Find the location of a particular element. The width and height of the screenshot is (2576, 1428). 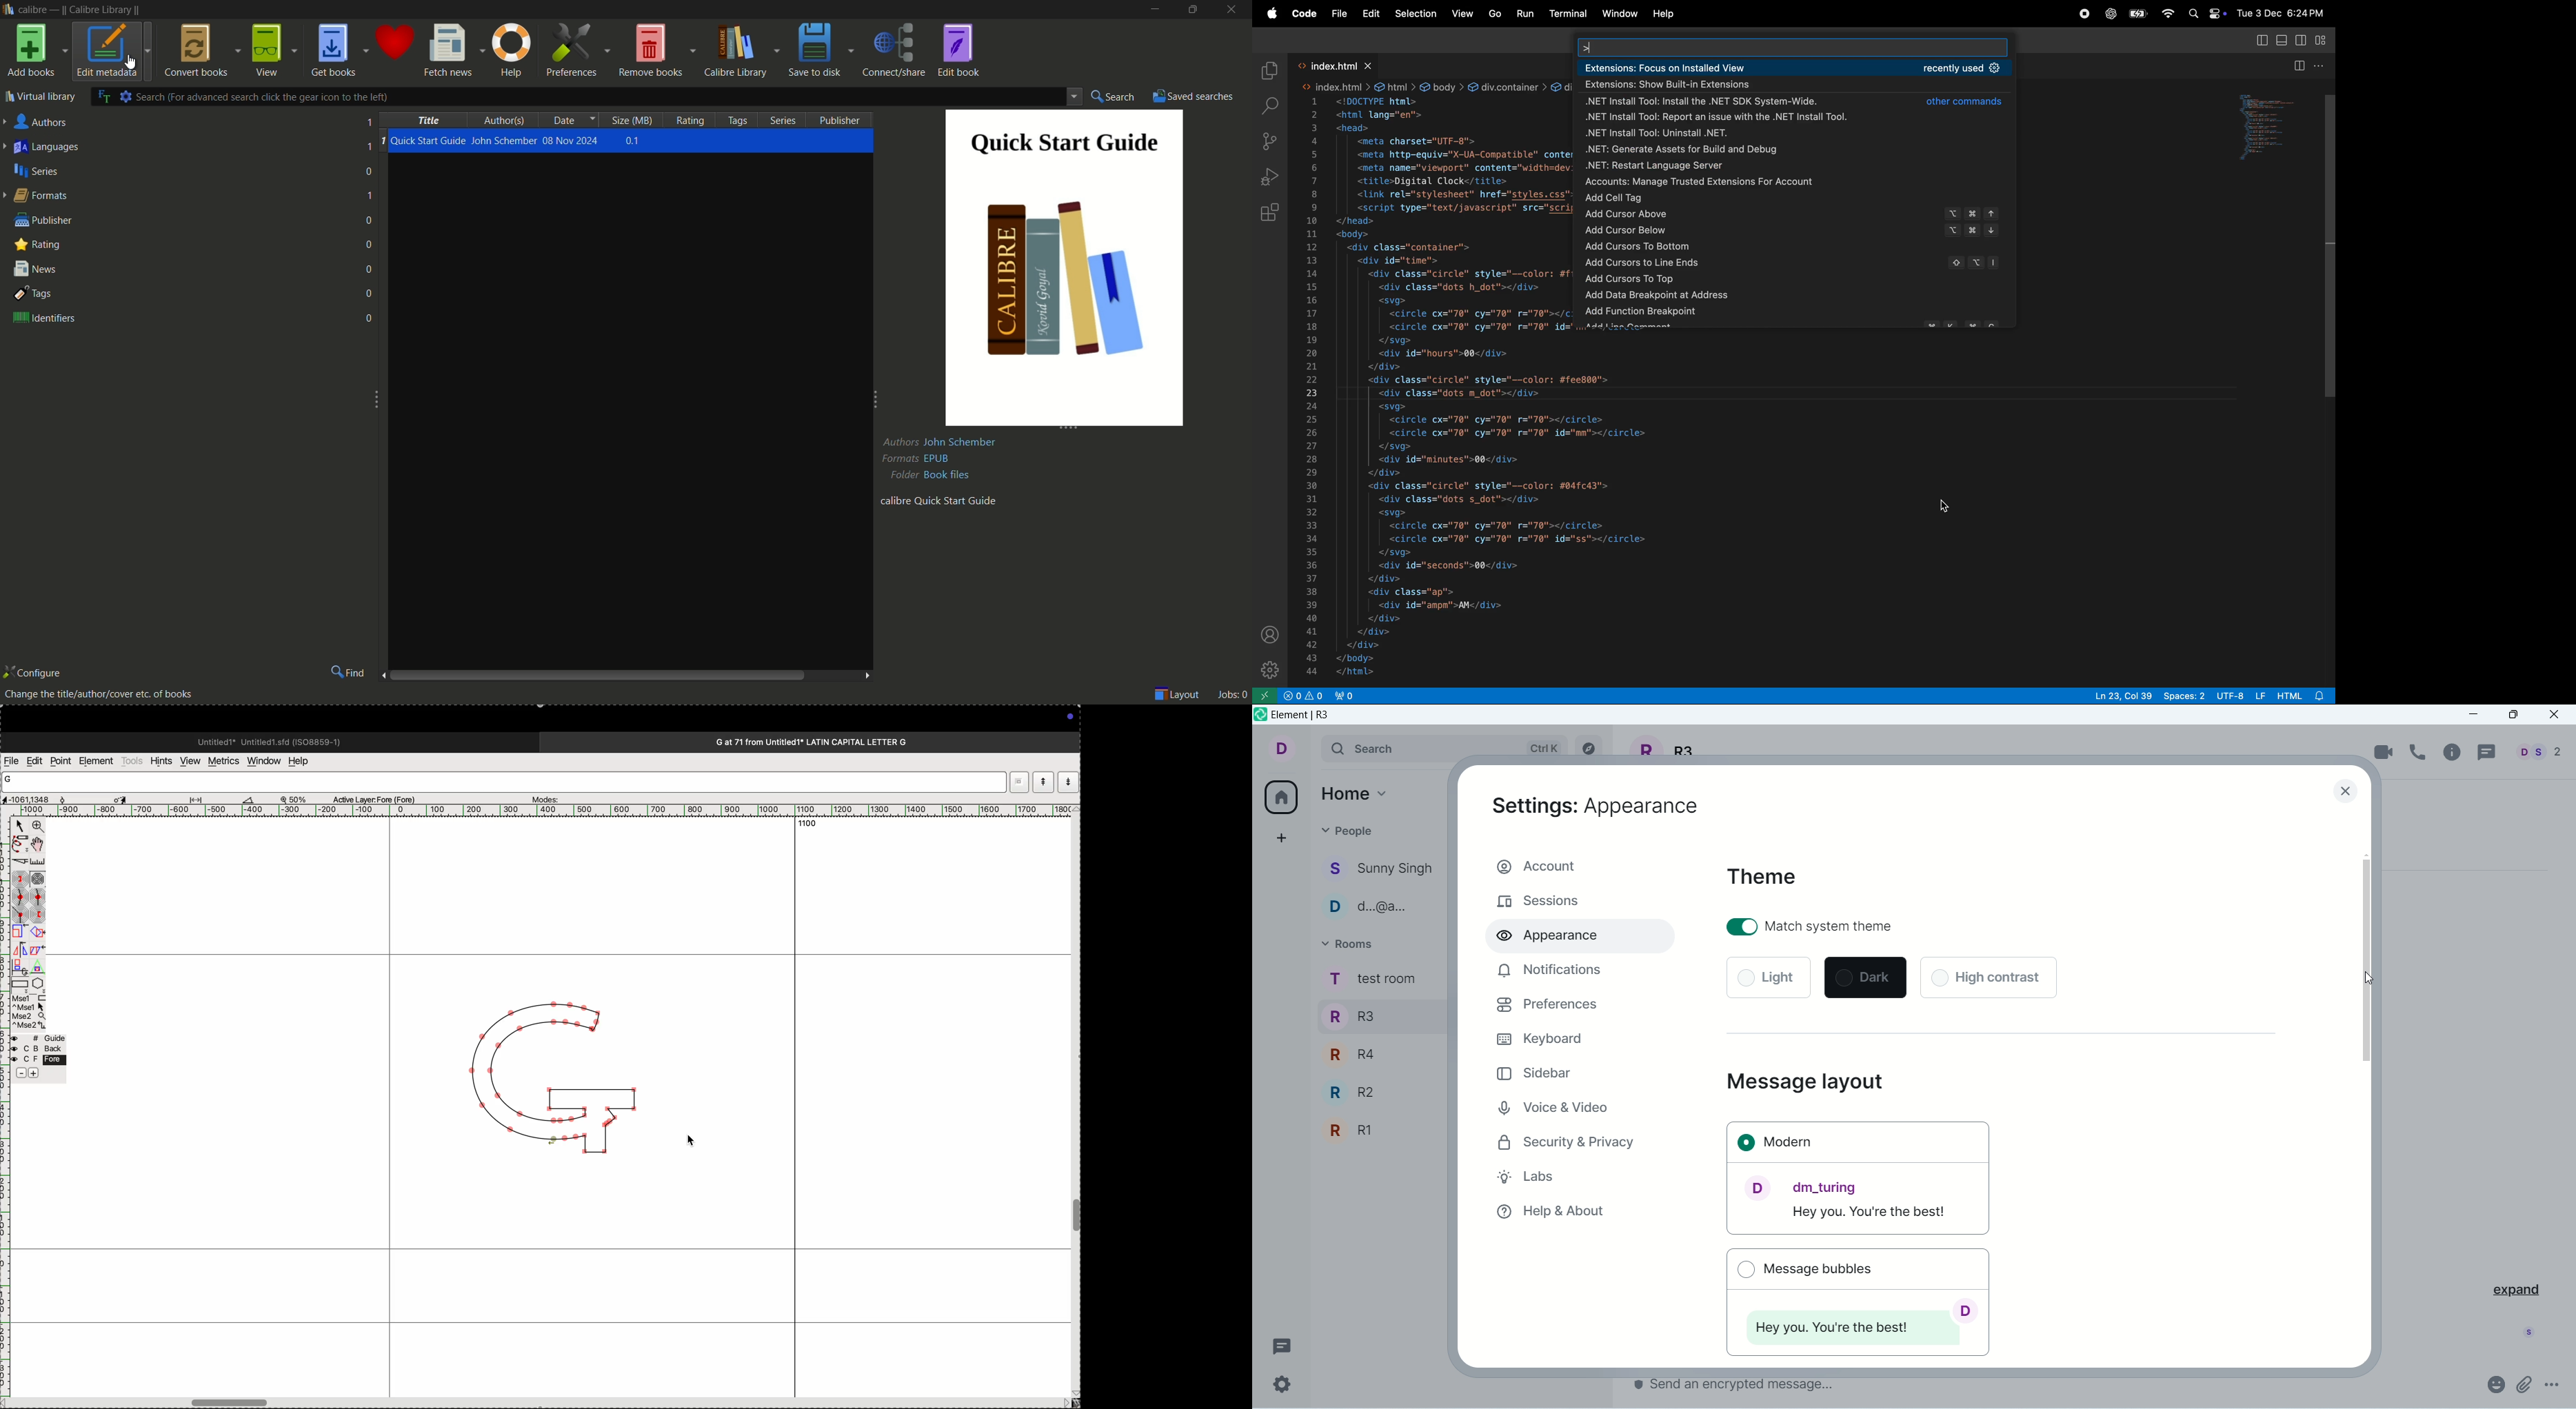

jobs is located at coordinates (1236, 695).